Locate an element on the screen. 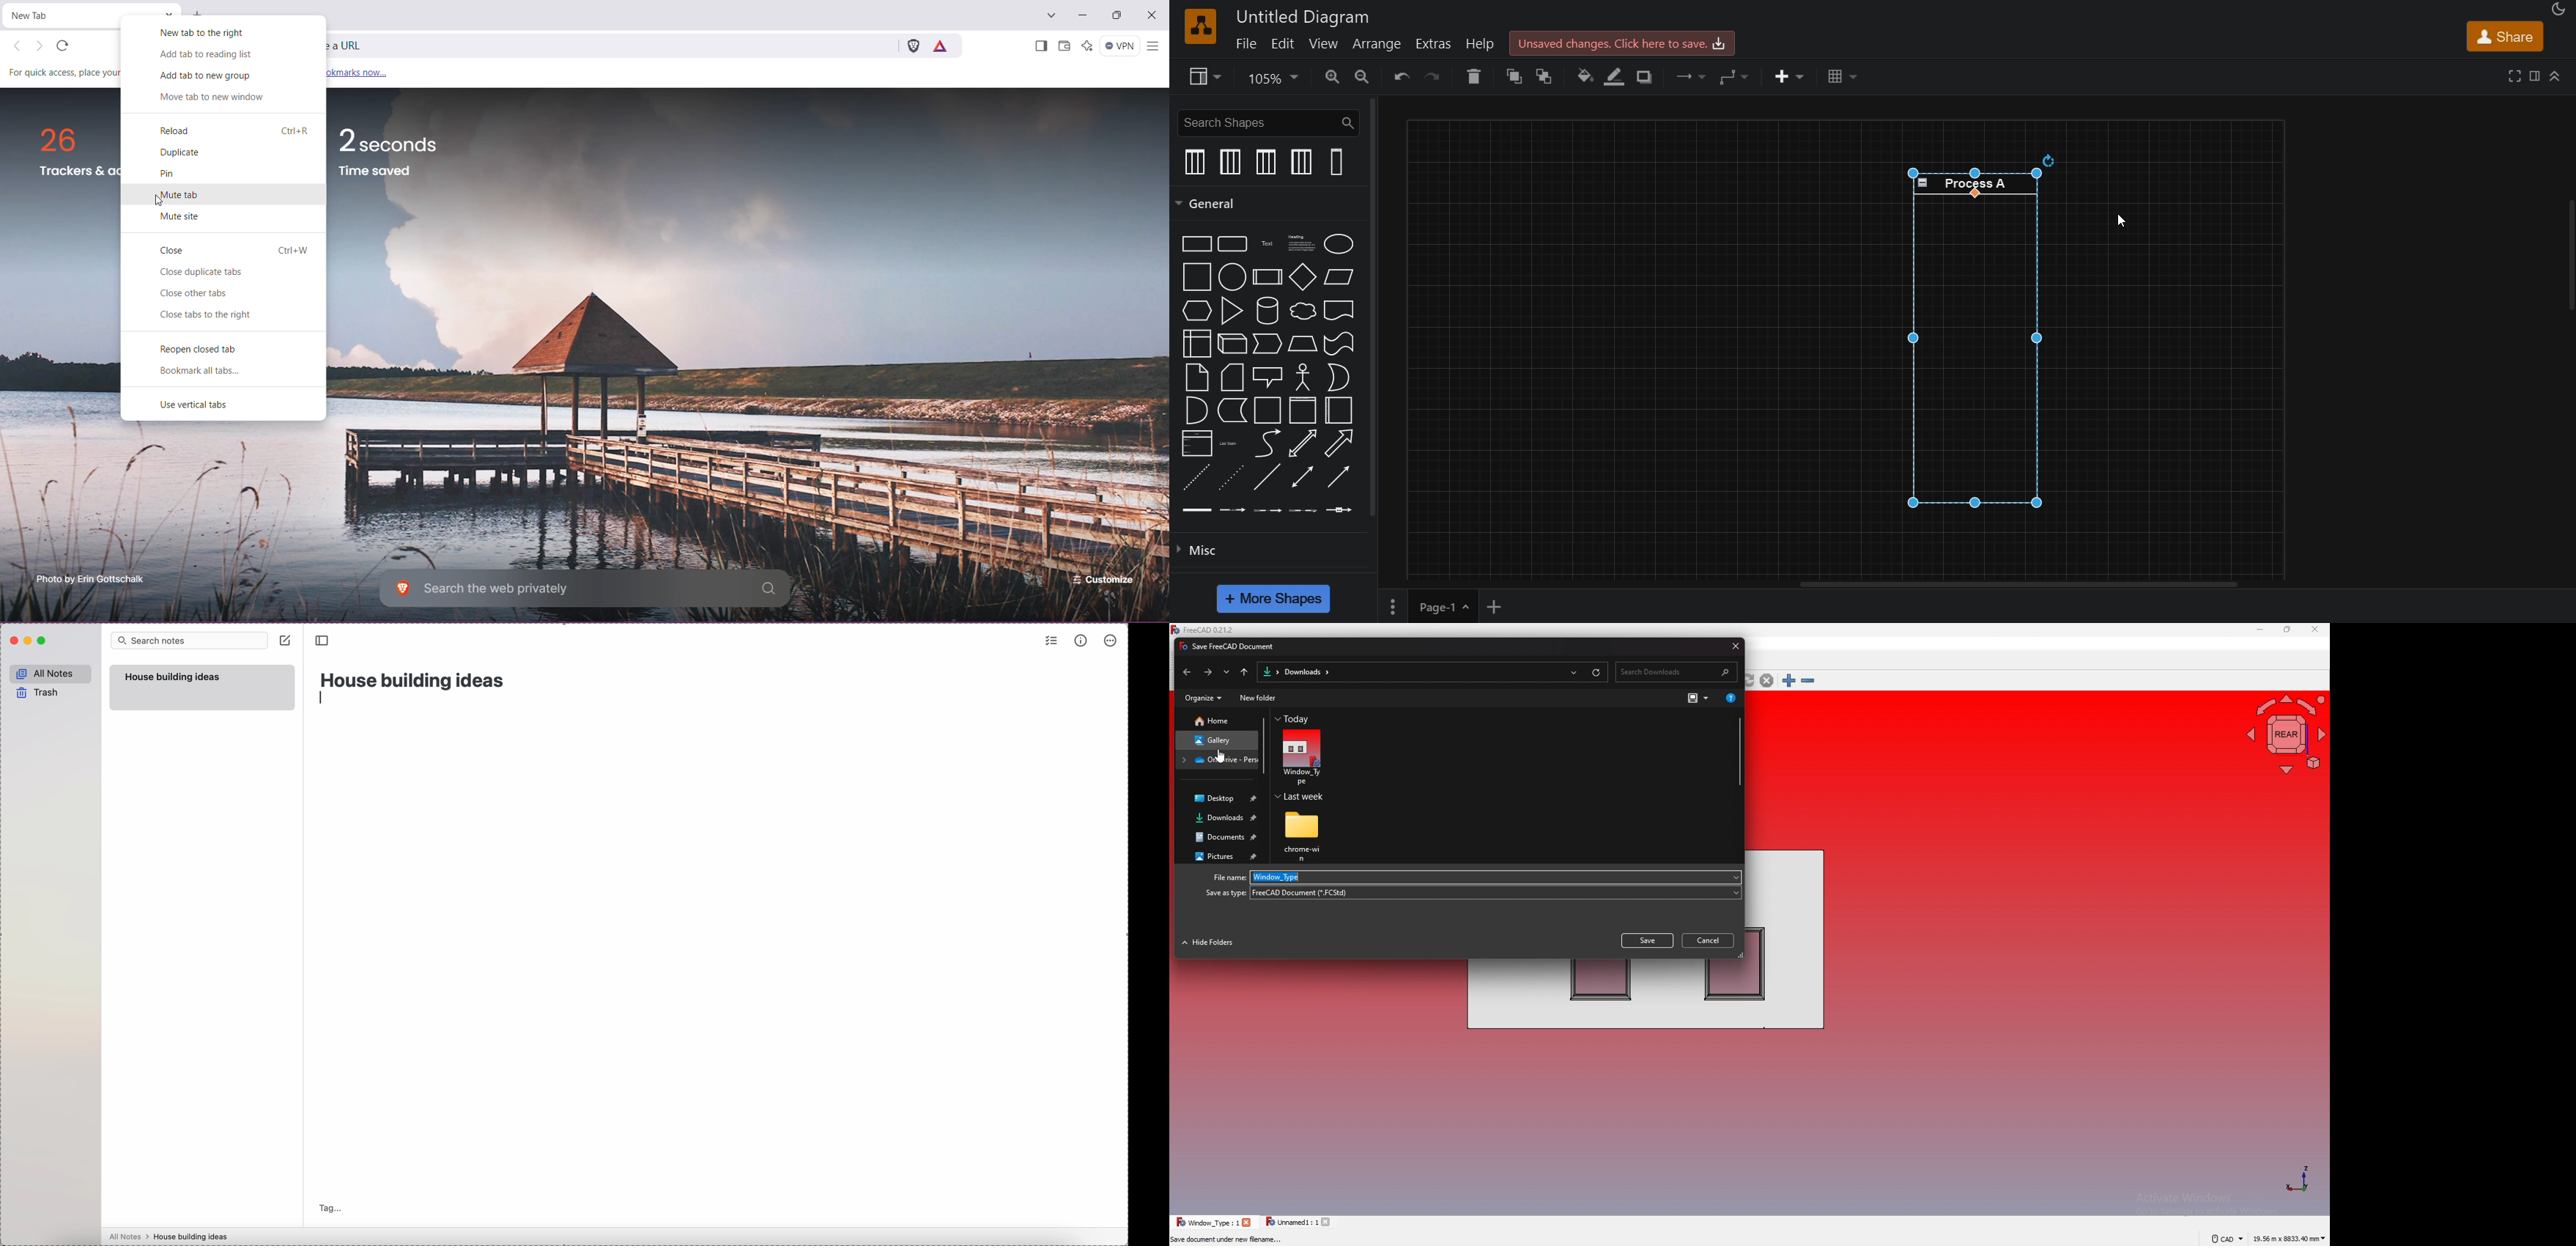 The height and width of the screenshot is (1260, 2576). hexagon is located at coordinates (1198, 312).